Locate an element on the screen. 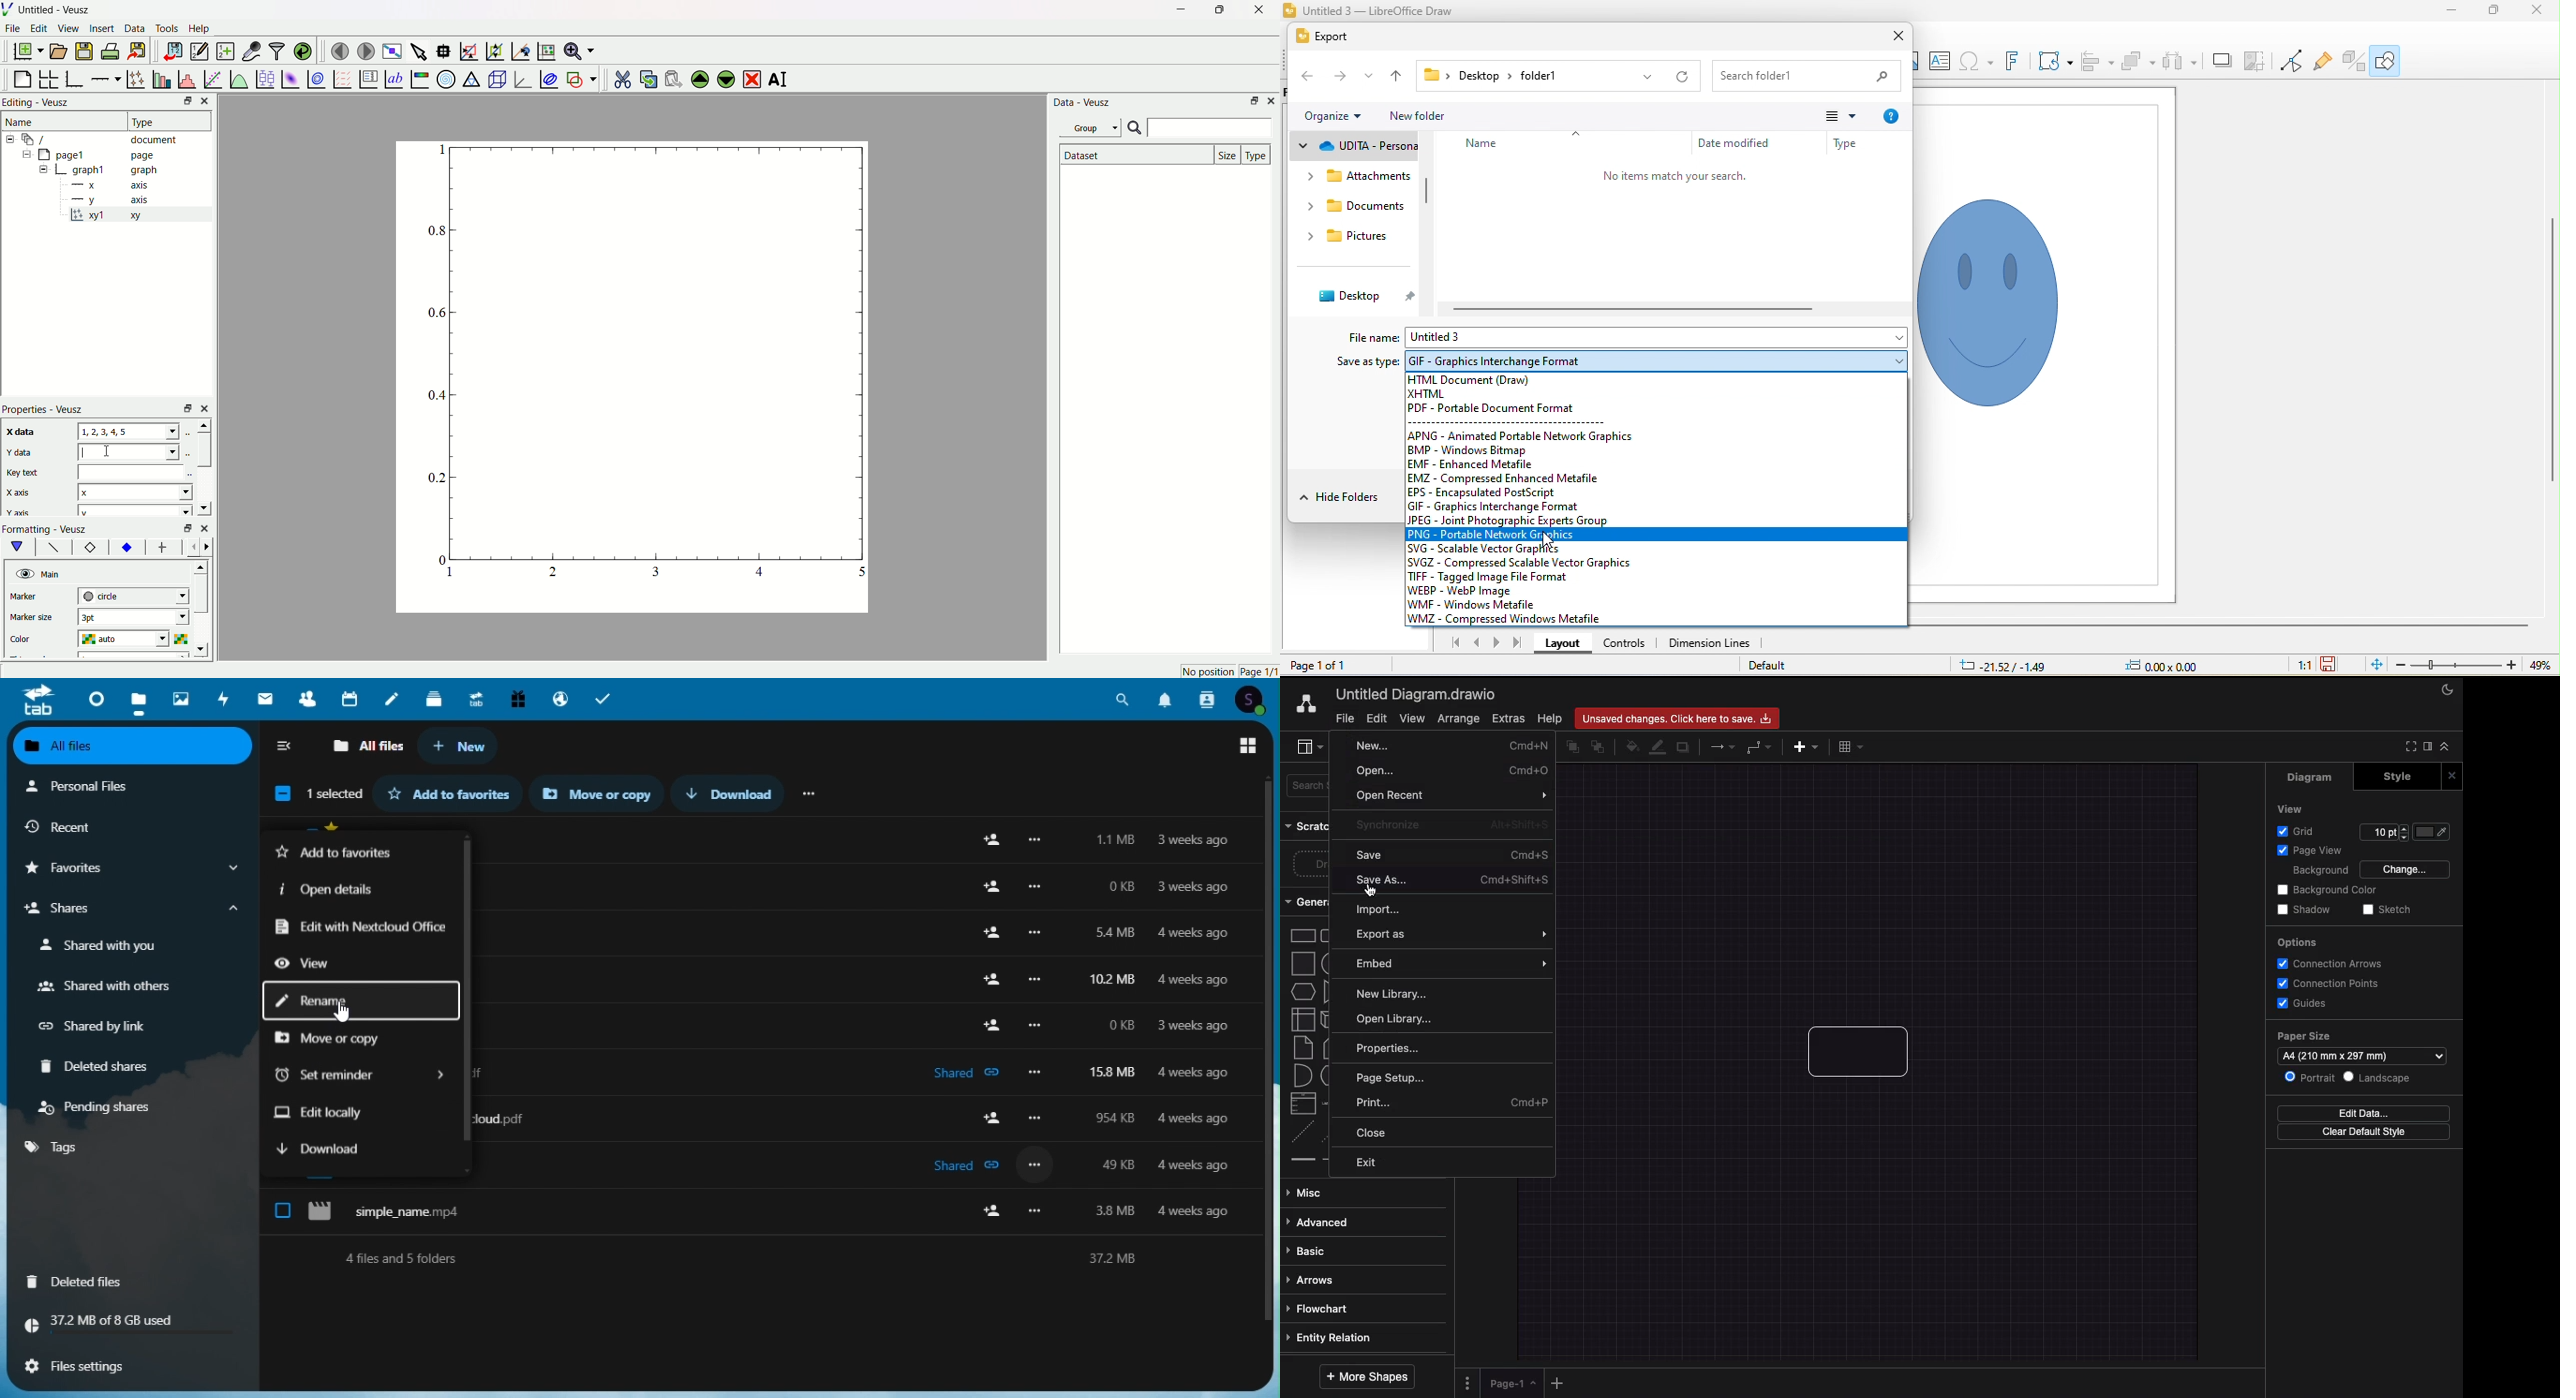 This screenshot has width=2576, height=1400. dimension lines is located at coordinates (1709, 642).